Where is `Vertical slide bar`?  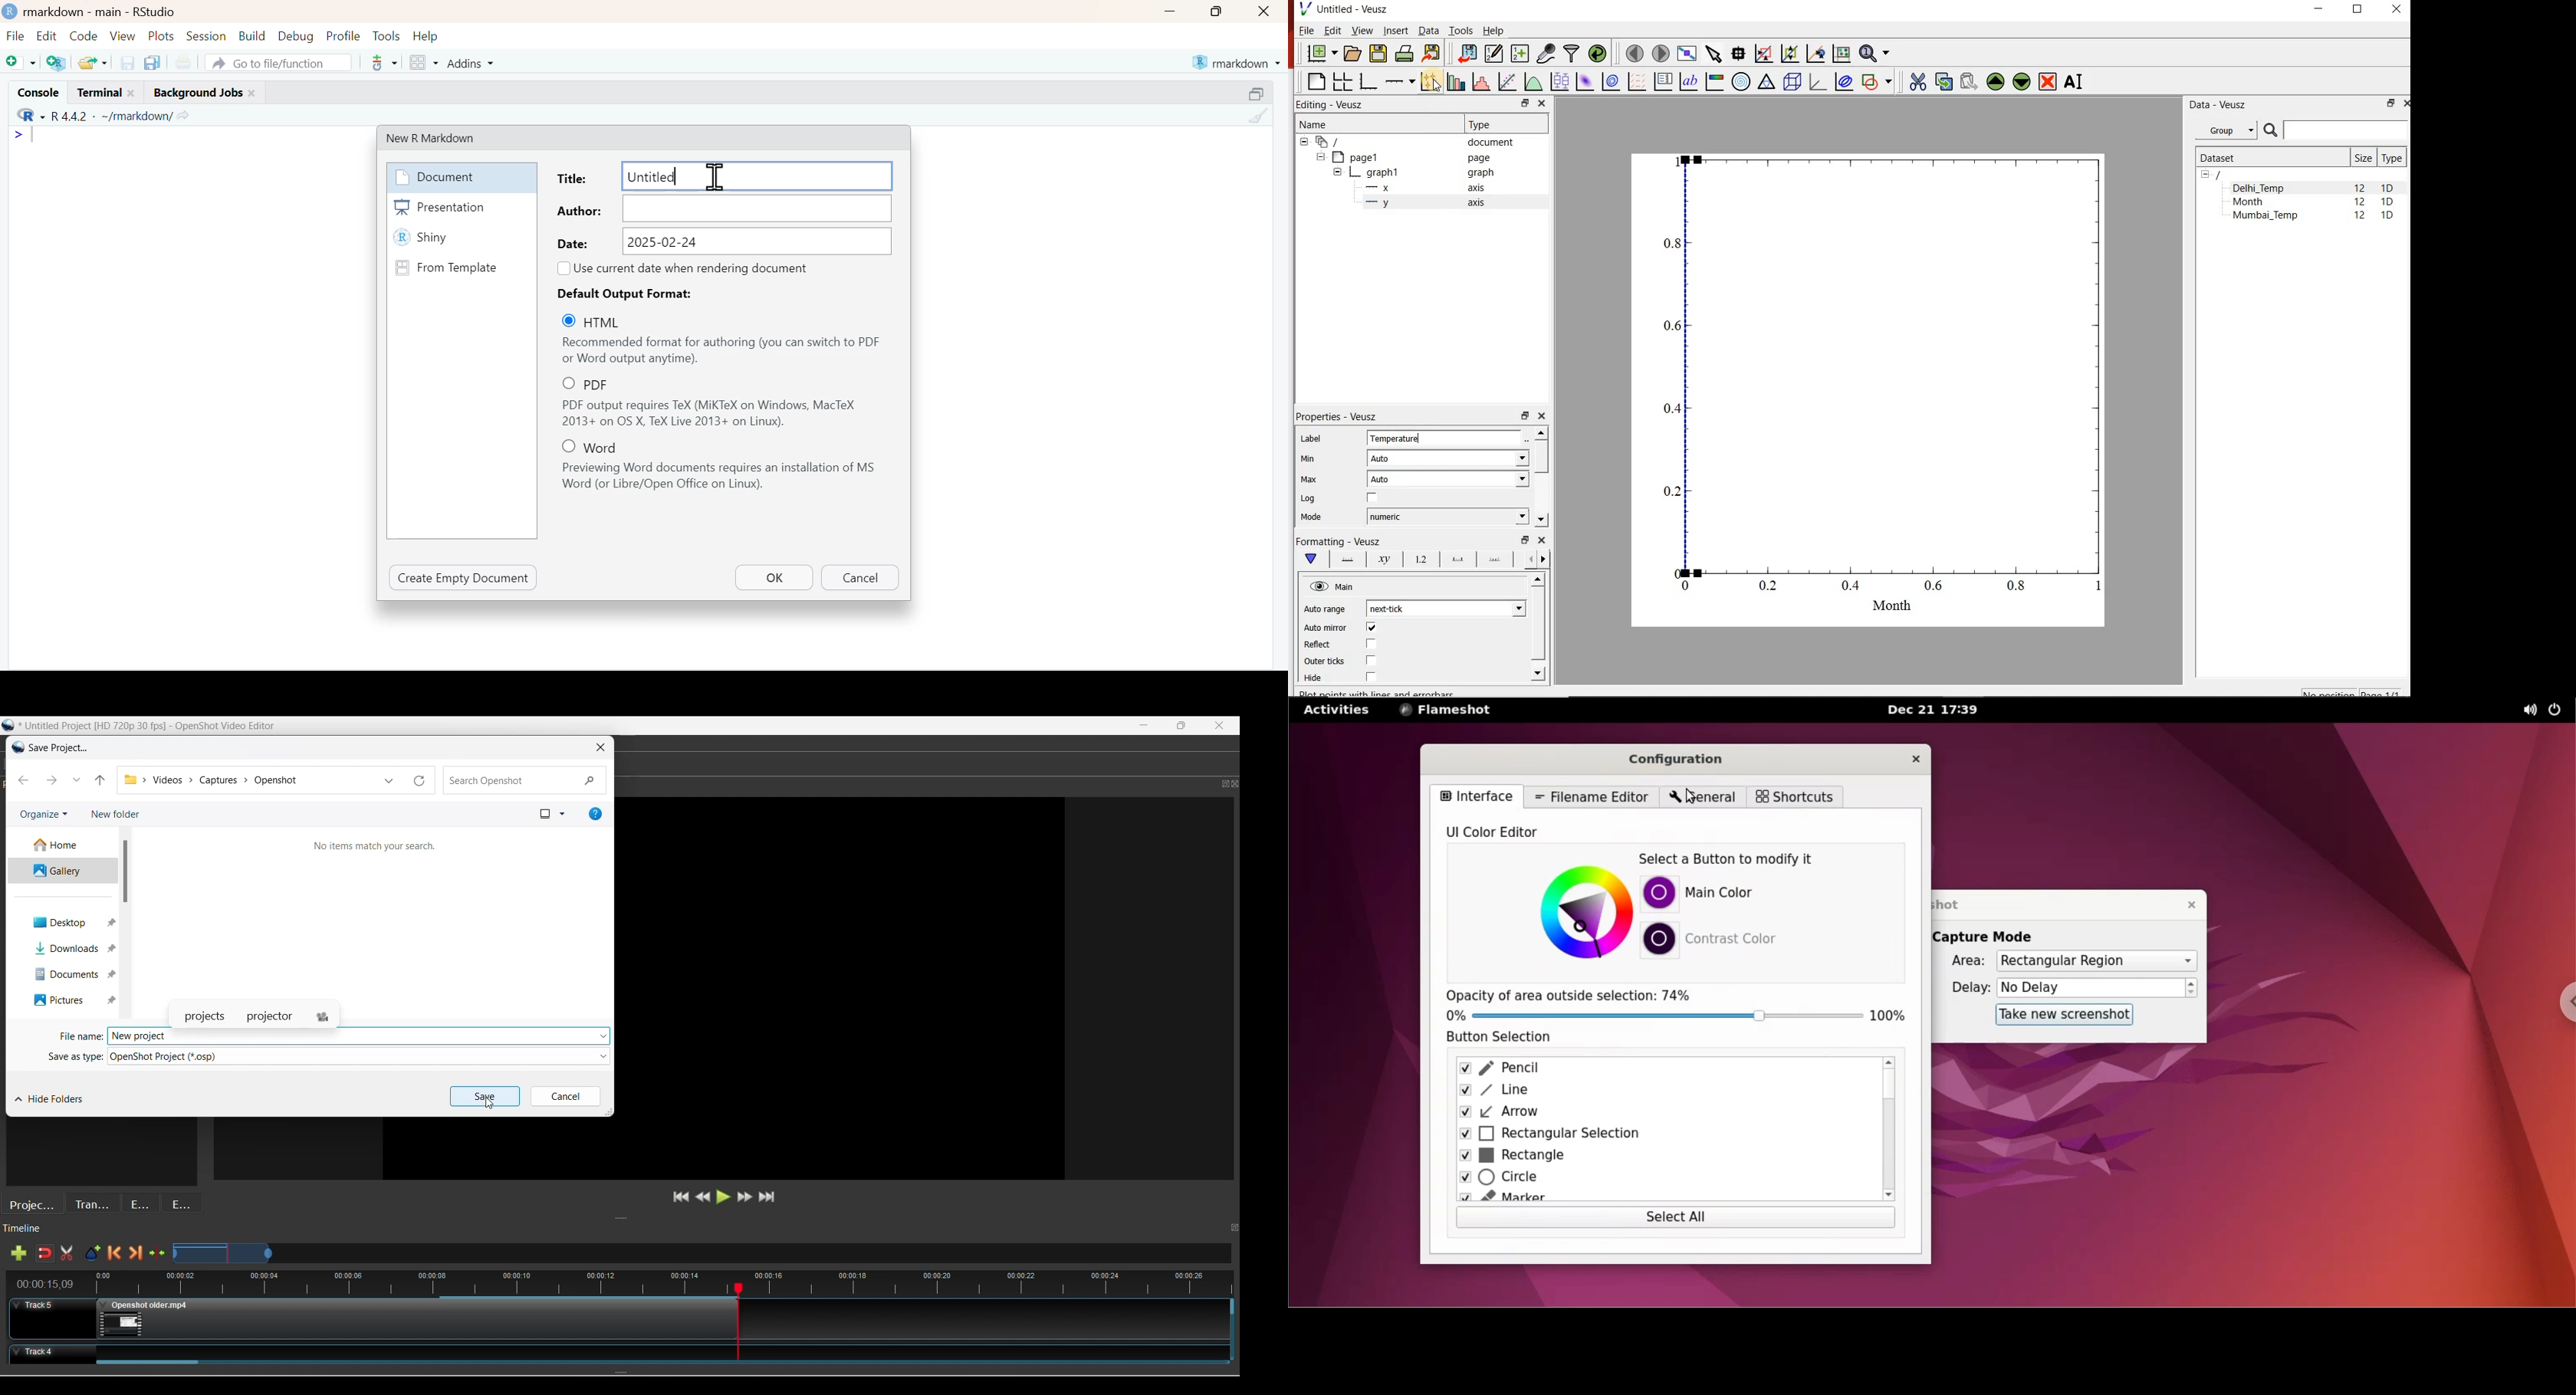 Vertical slide bar is located at coordinates (125, 872).